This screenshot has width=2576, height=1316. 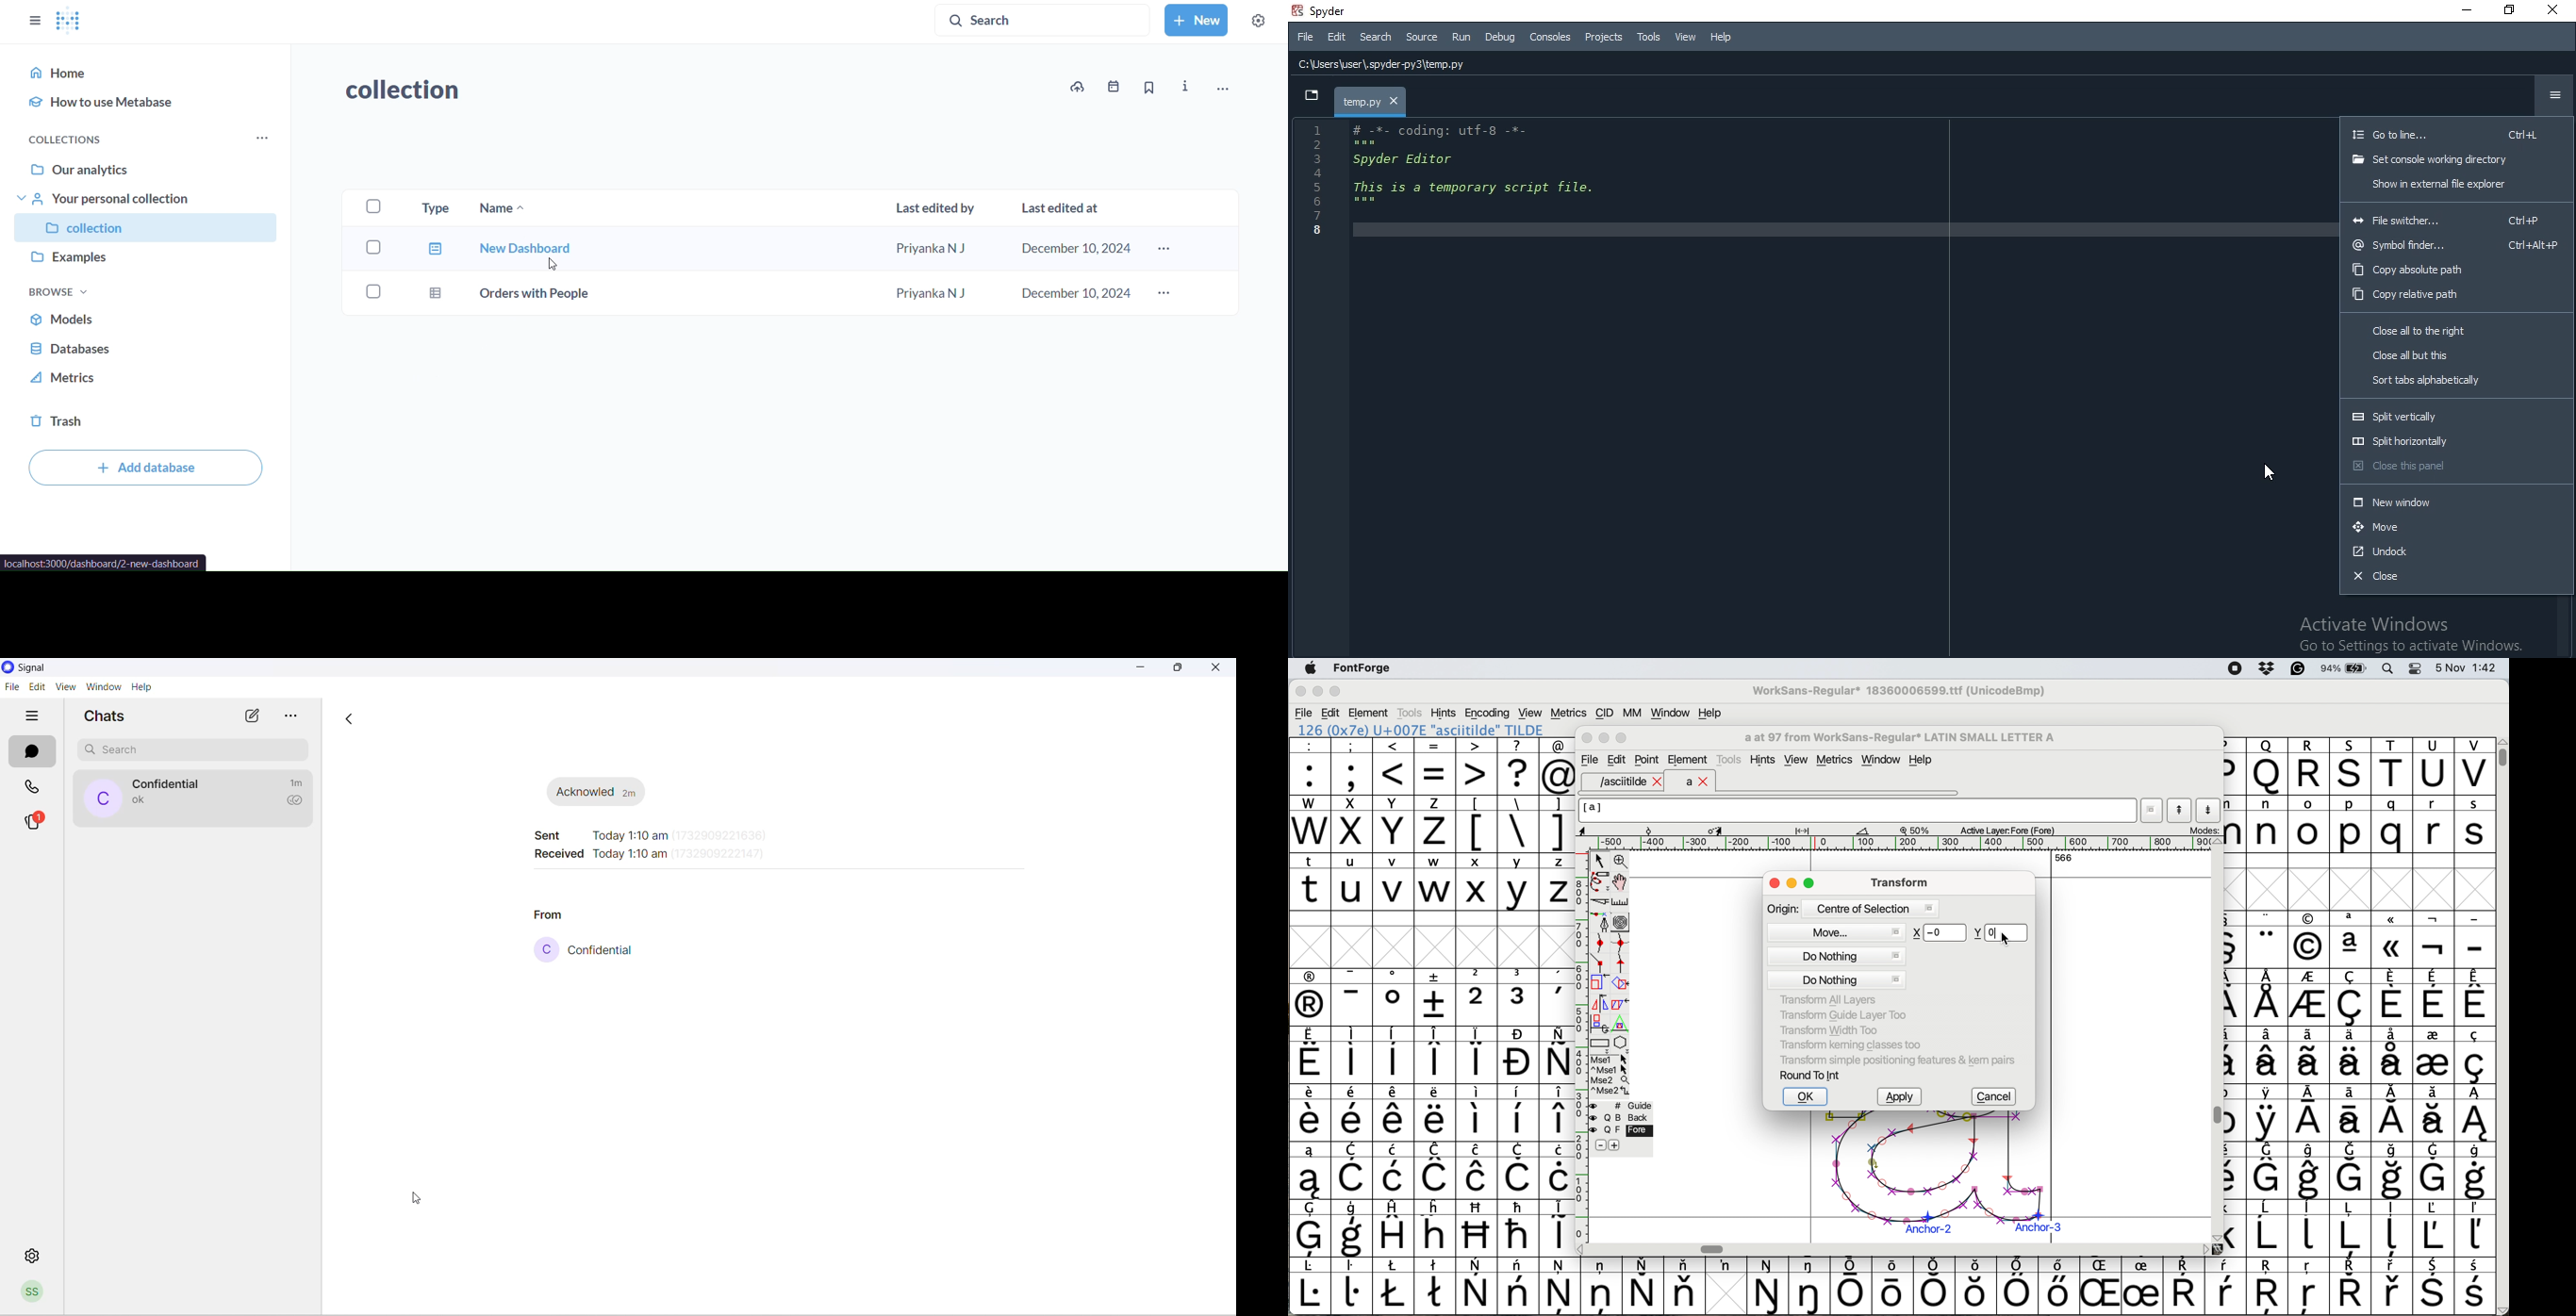 What do you see at coordinates (2454, 554) in the screenshot?
I see `undock` at bounding box center [2454, 554].